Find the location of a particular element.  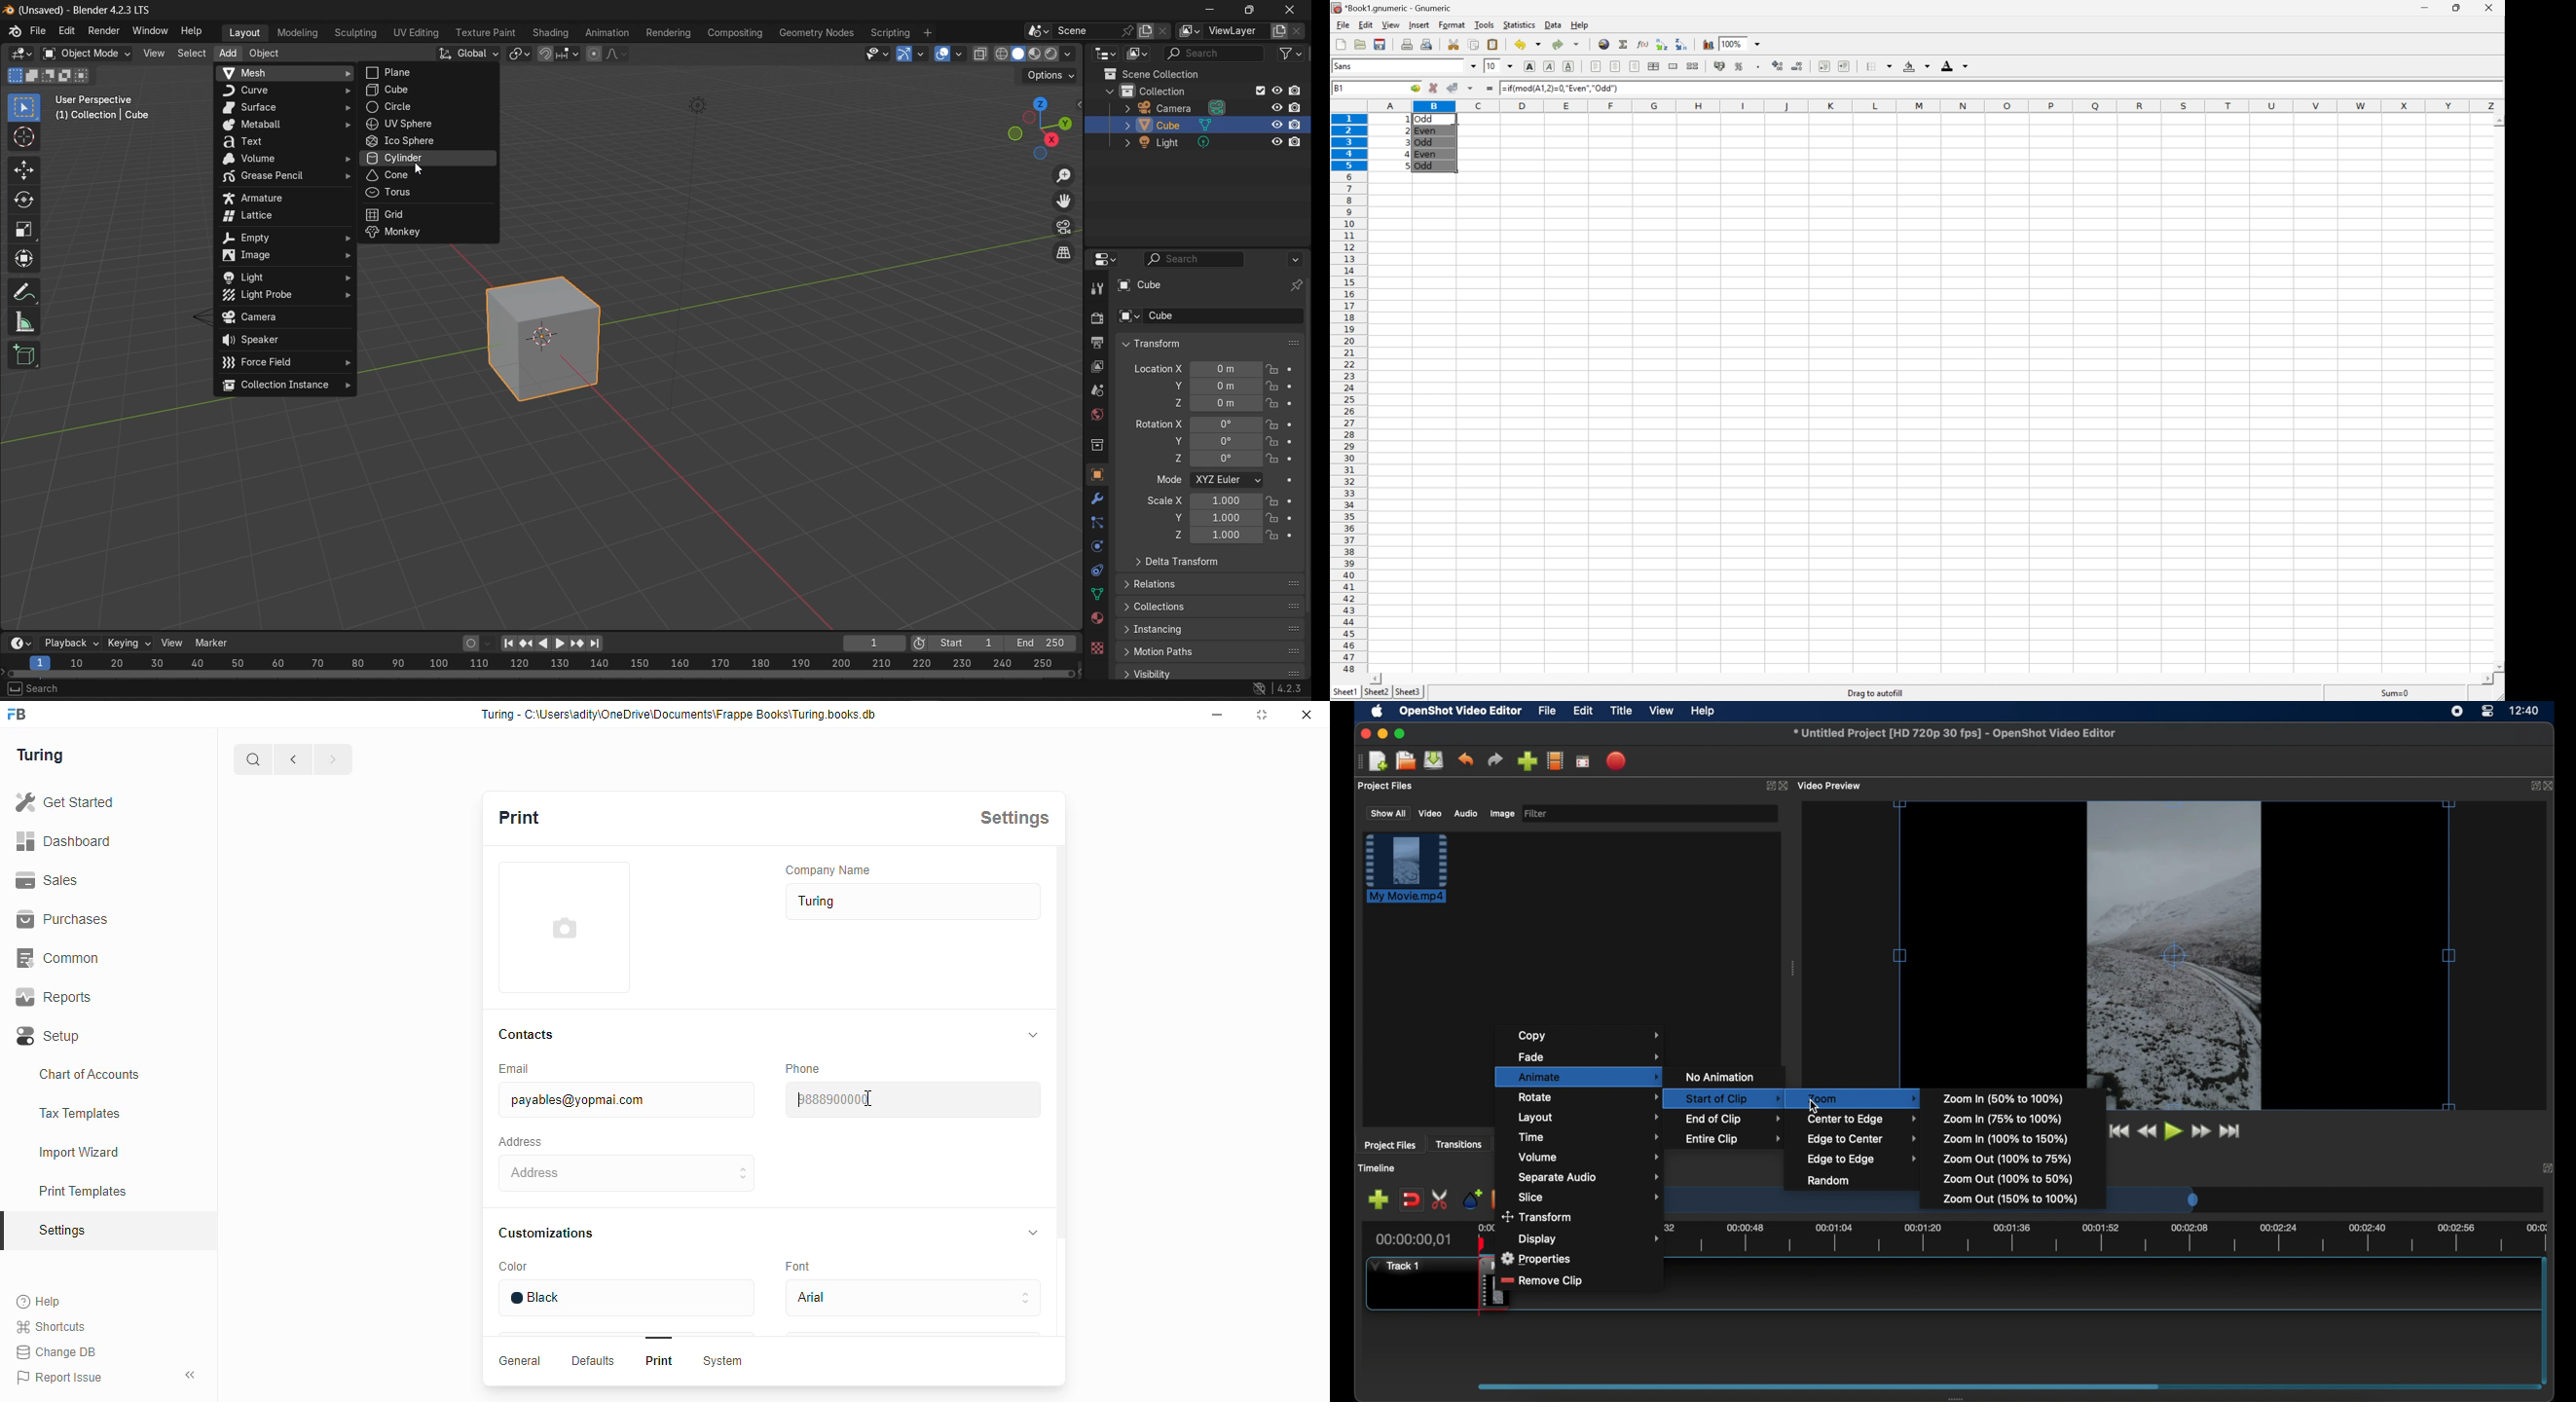

cube is located at coordinates (430, 90).